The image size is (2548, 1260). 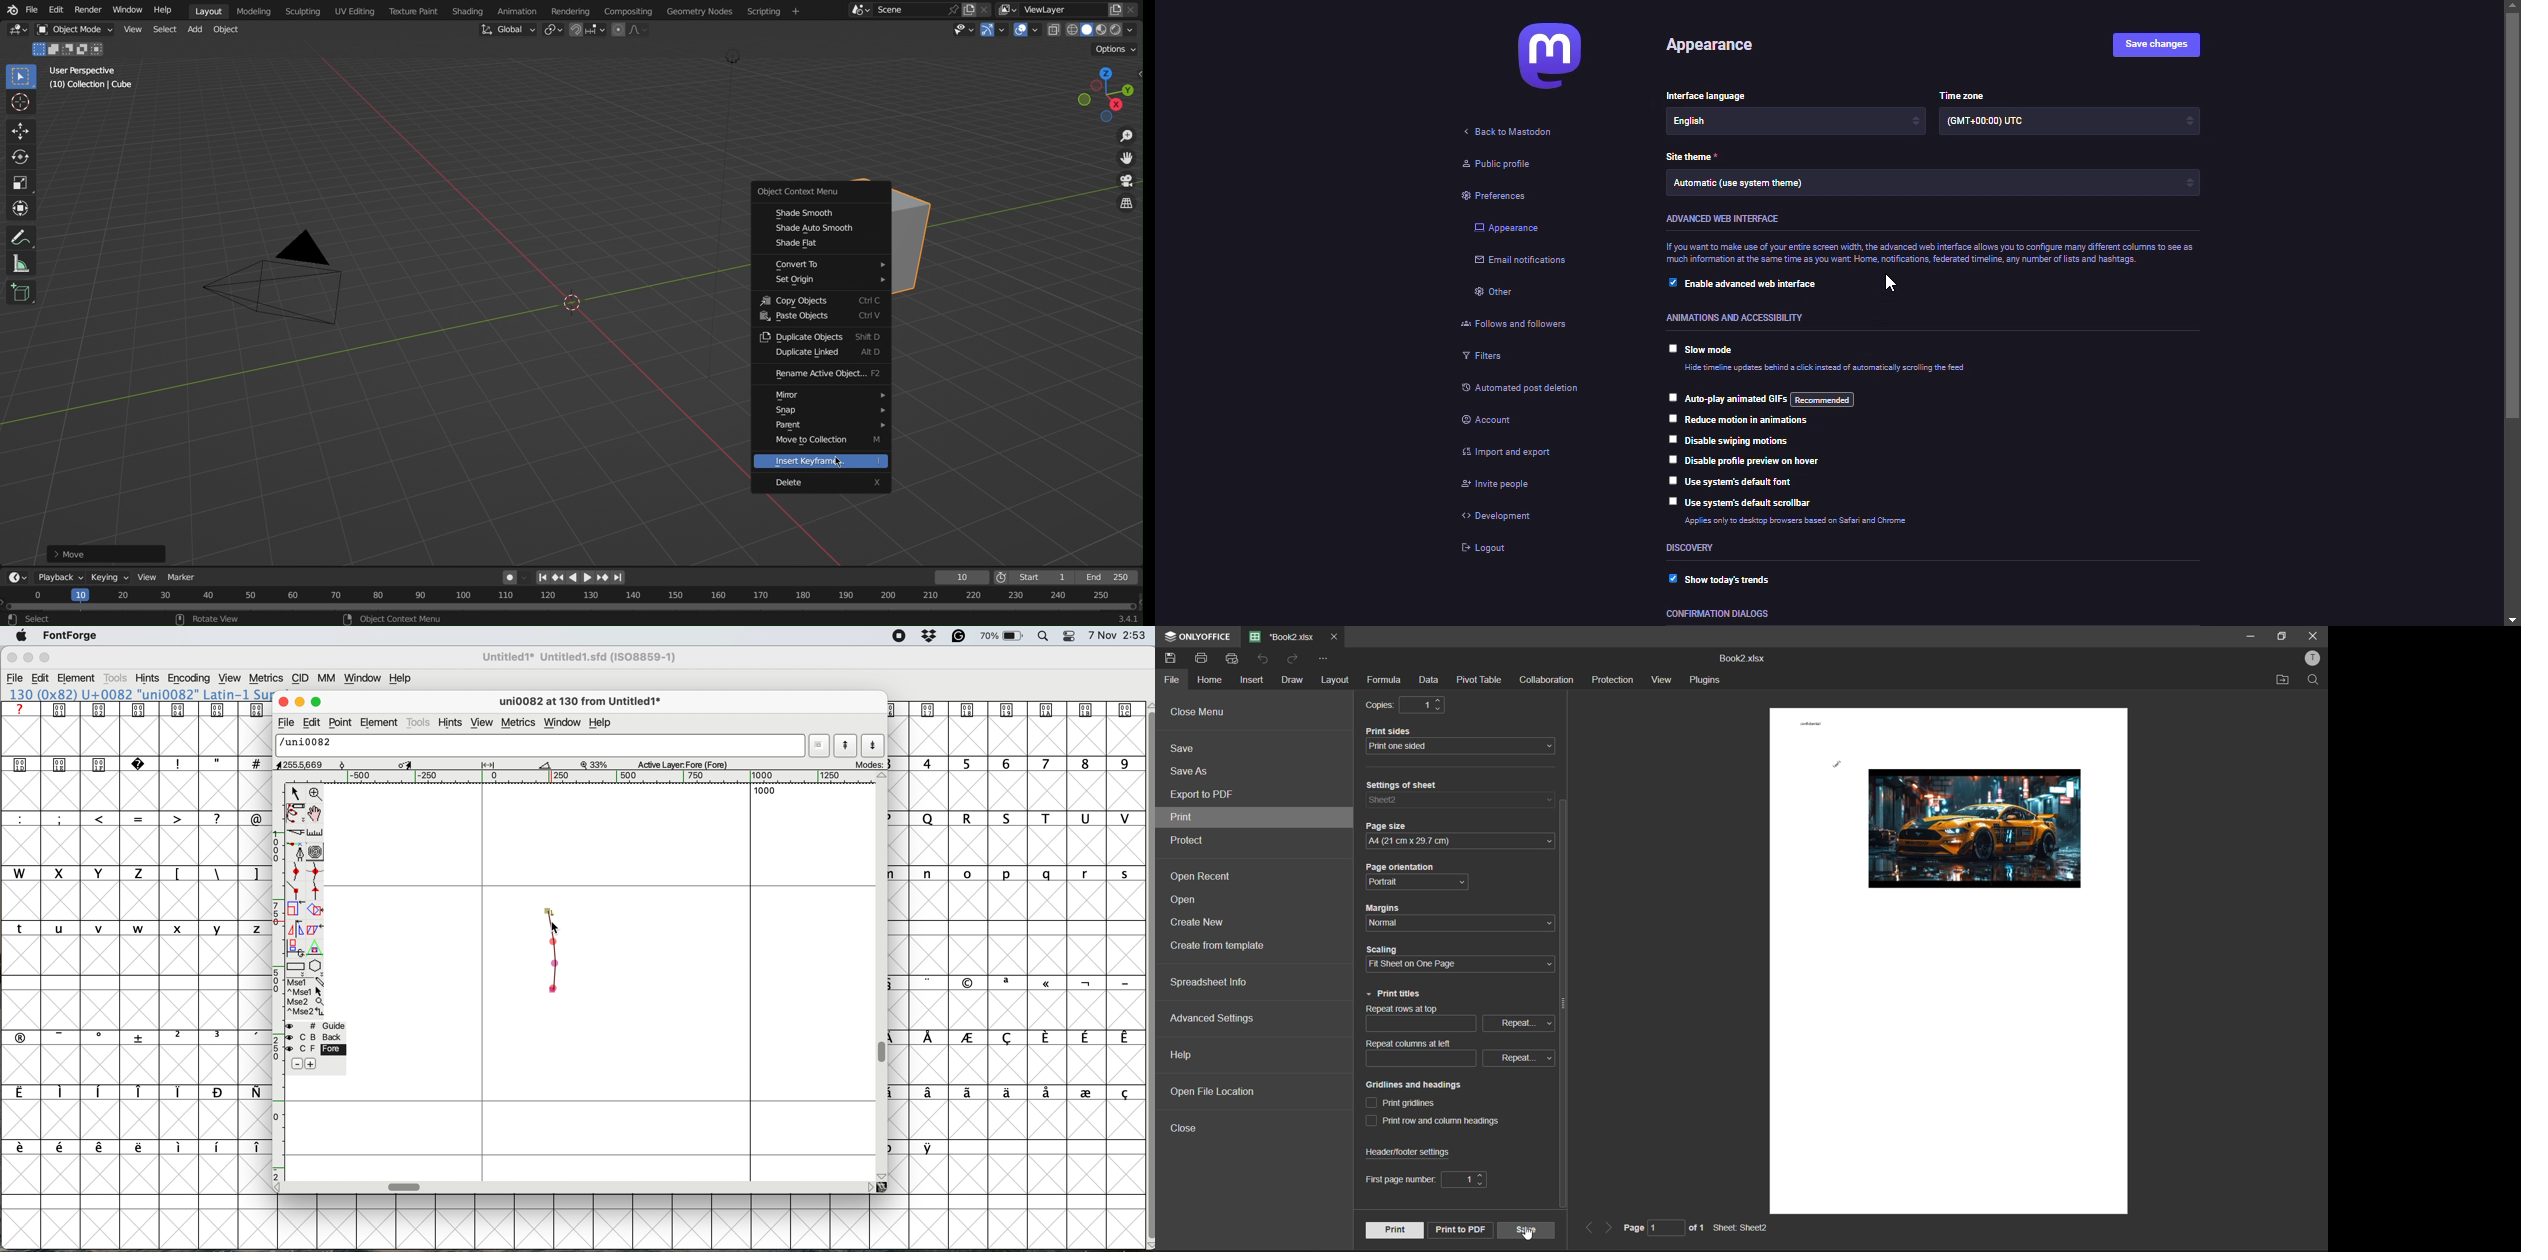 What do you see at coordinates (1500, 165) in the screenshot?
I see `public profile` at bounding box center [1500, 165].